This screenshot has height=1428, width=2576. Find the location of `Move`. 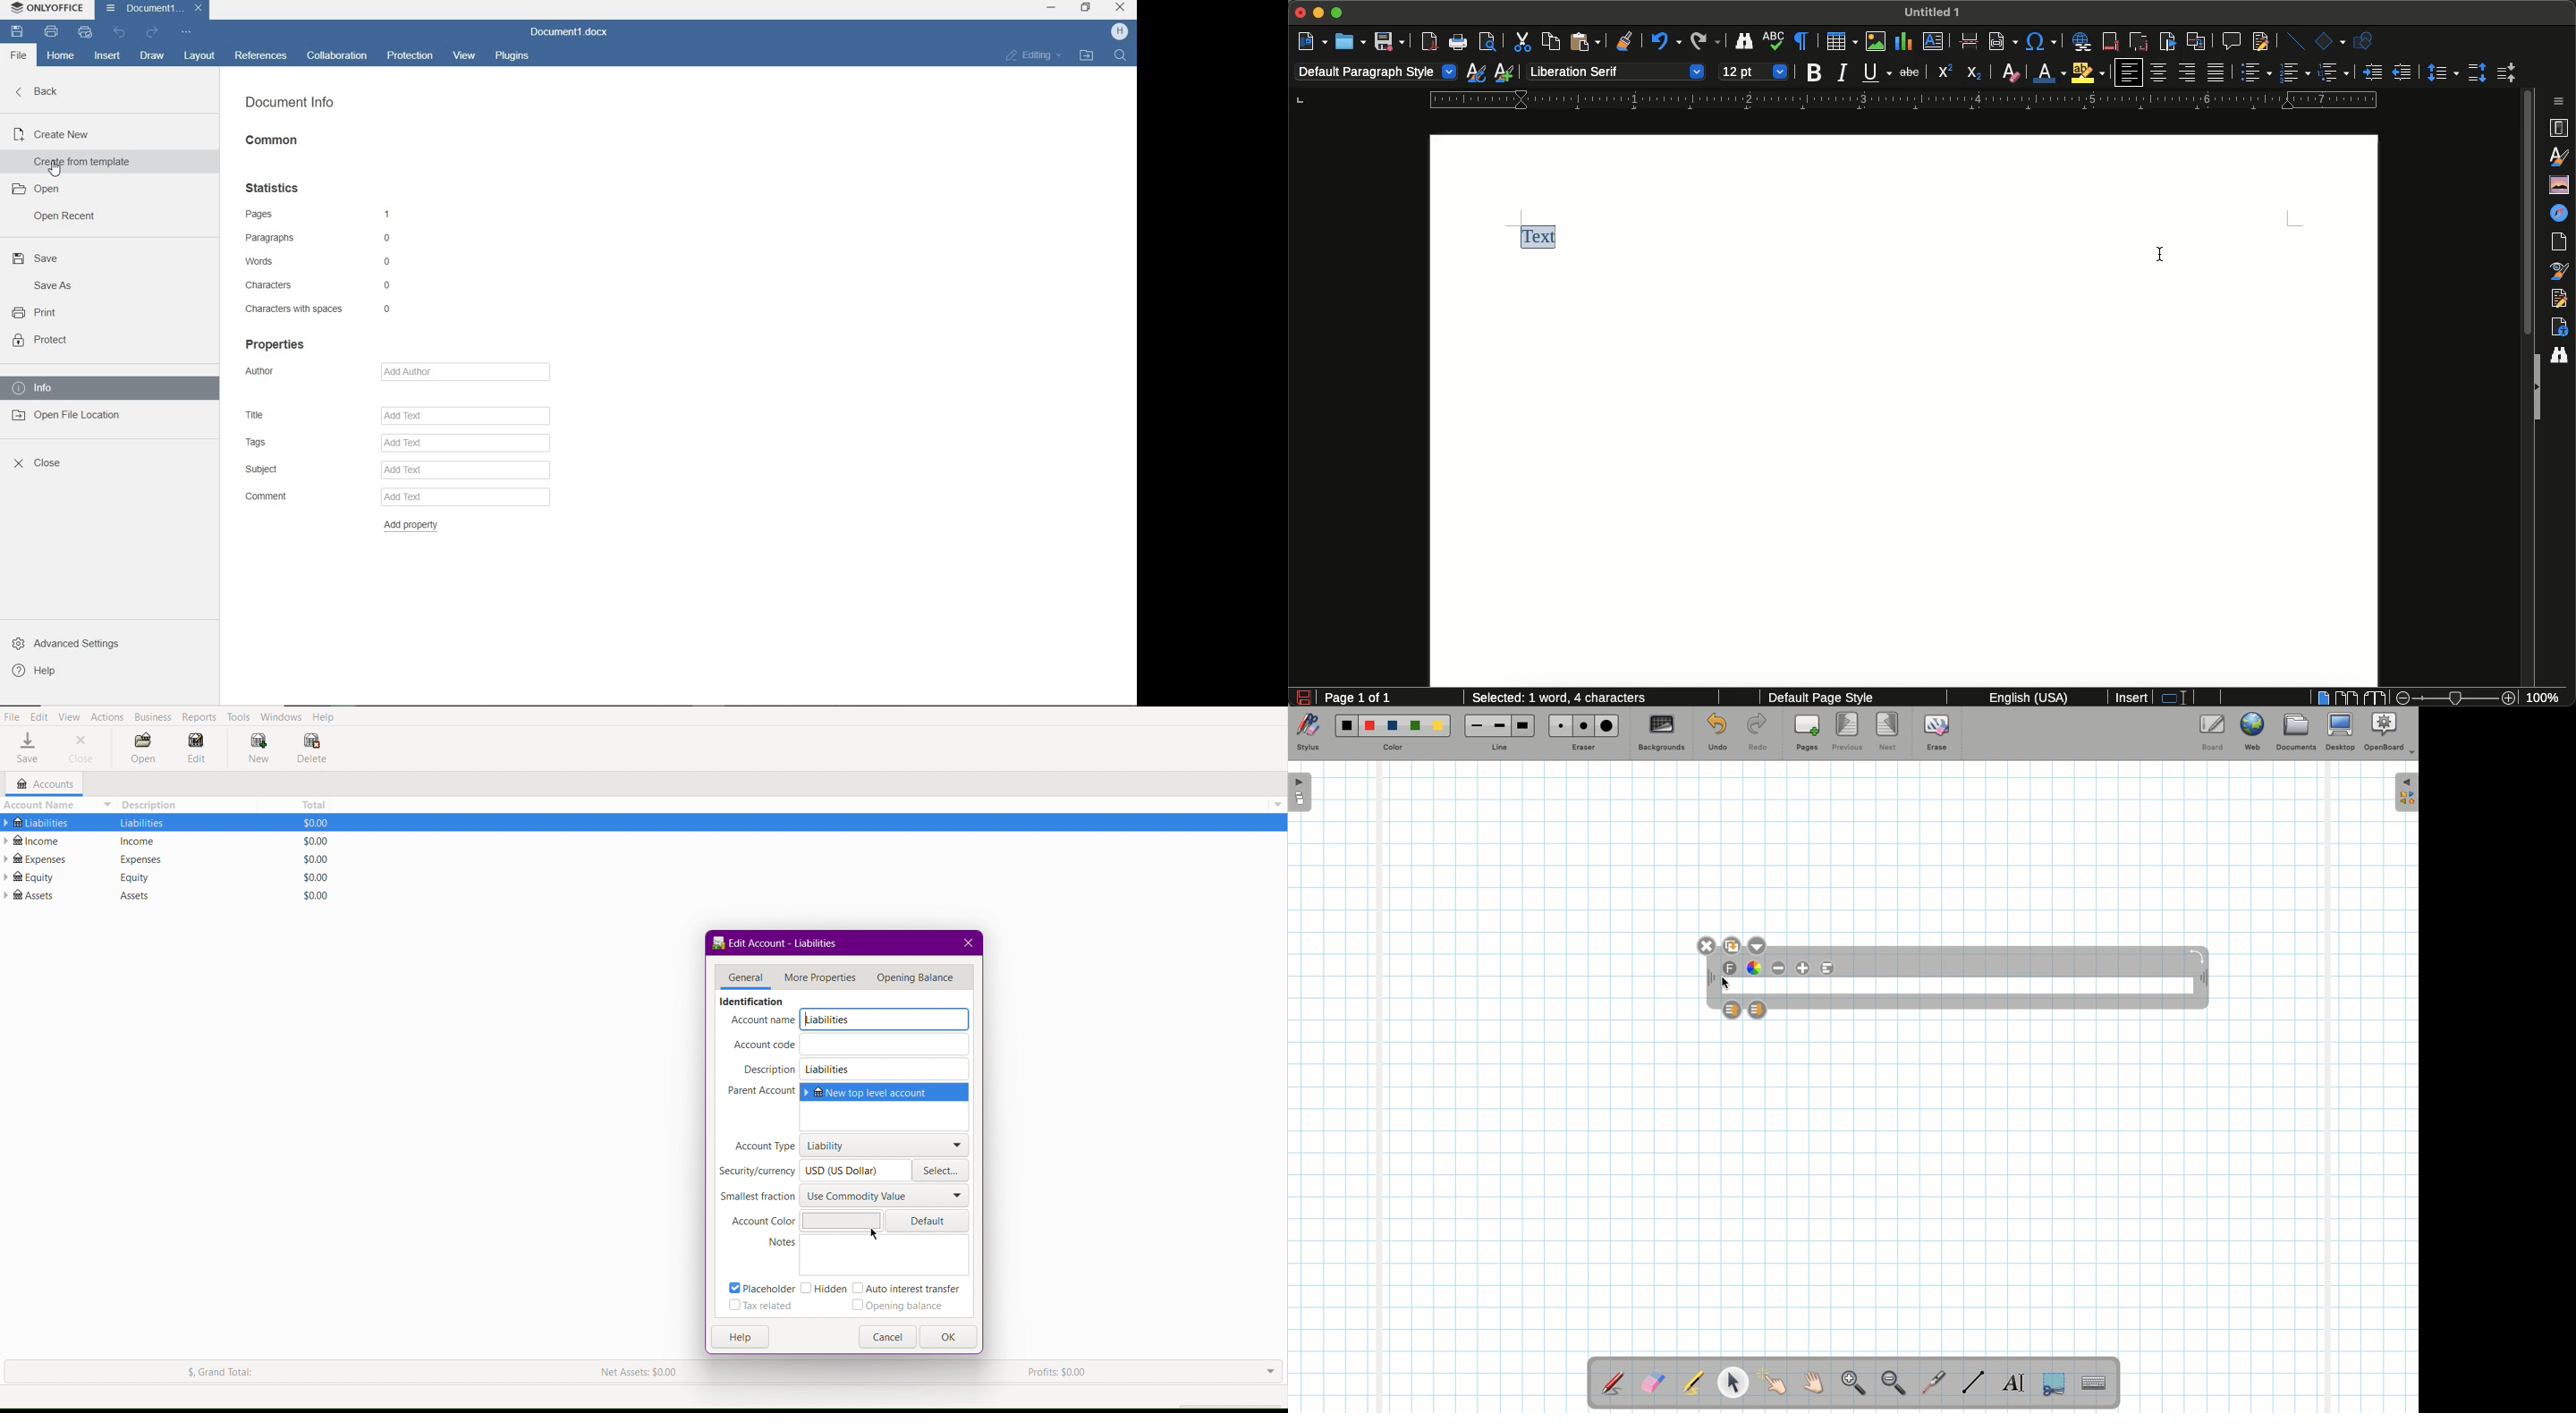

Move is located at coordinates (2202, 980).